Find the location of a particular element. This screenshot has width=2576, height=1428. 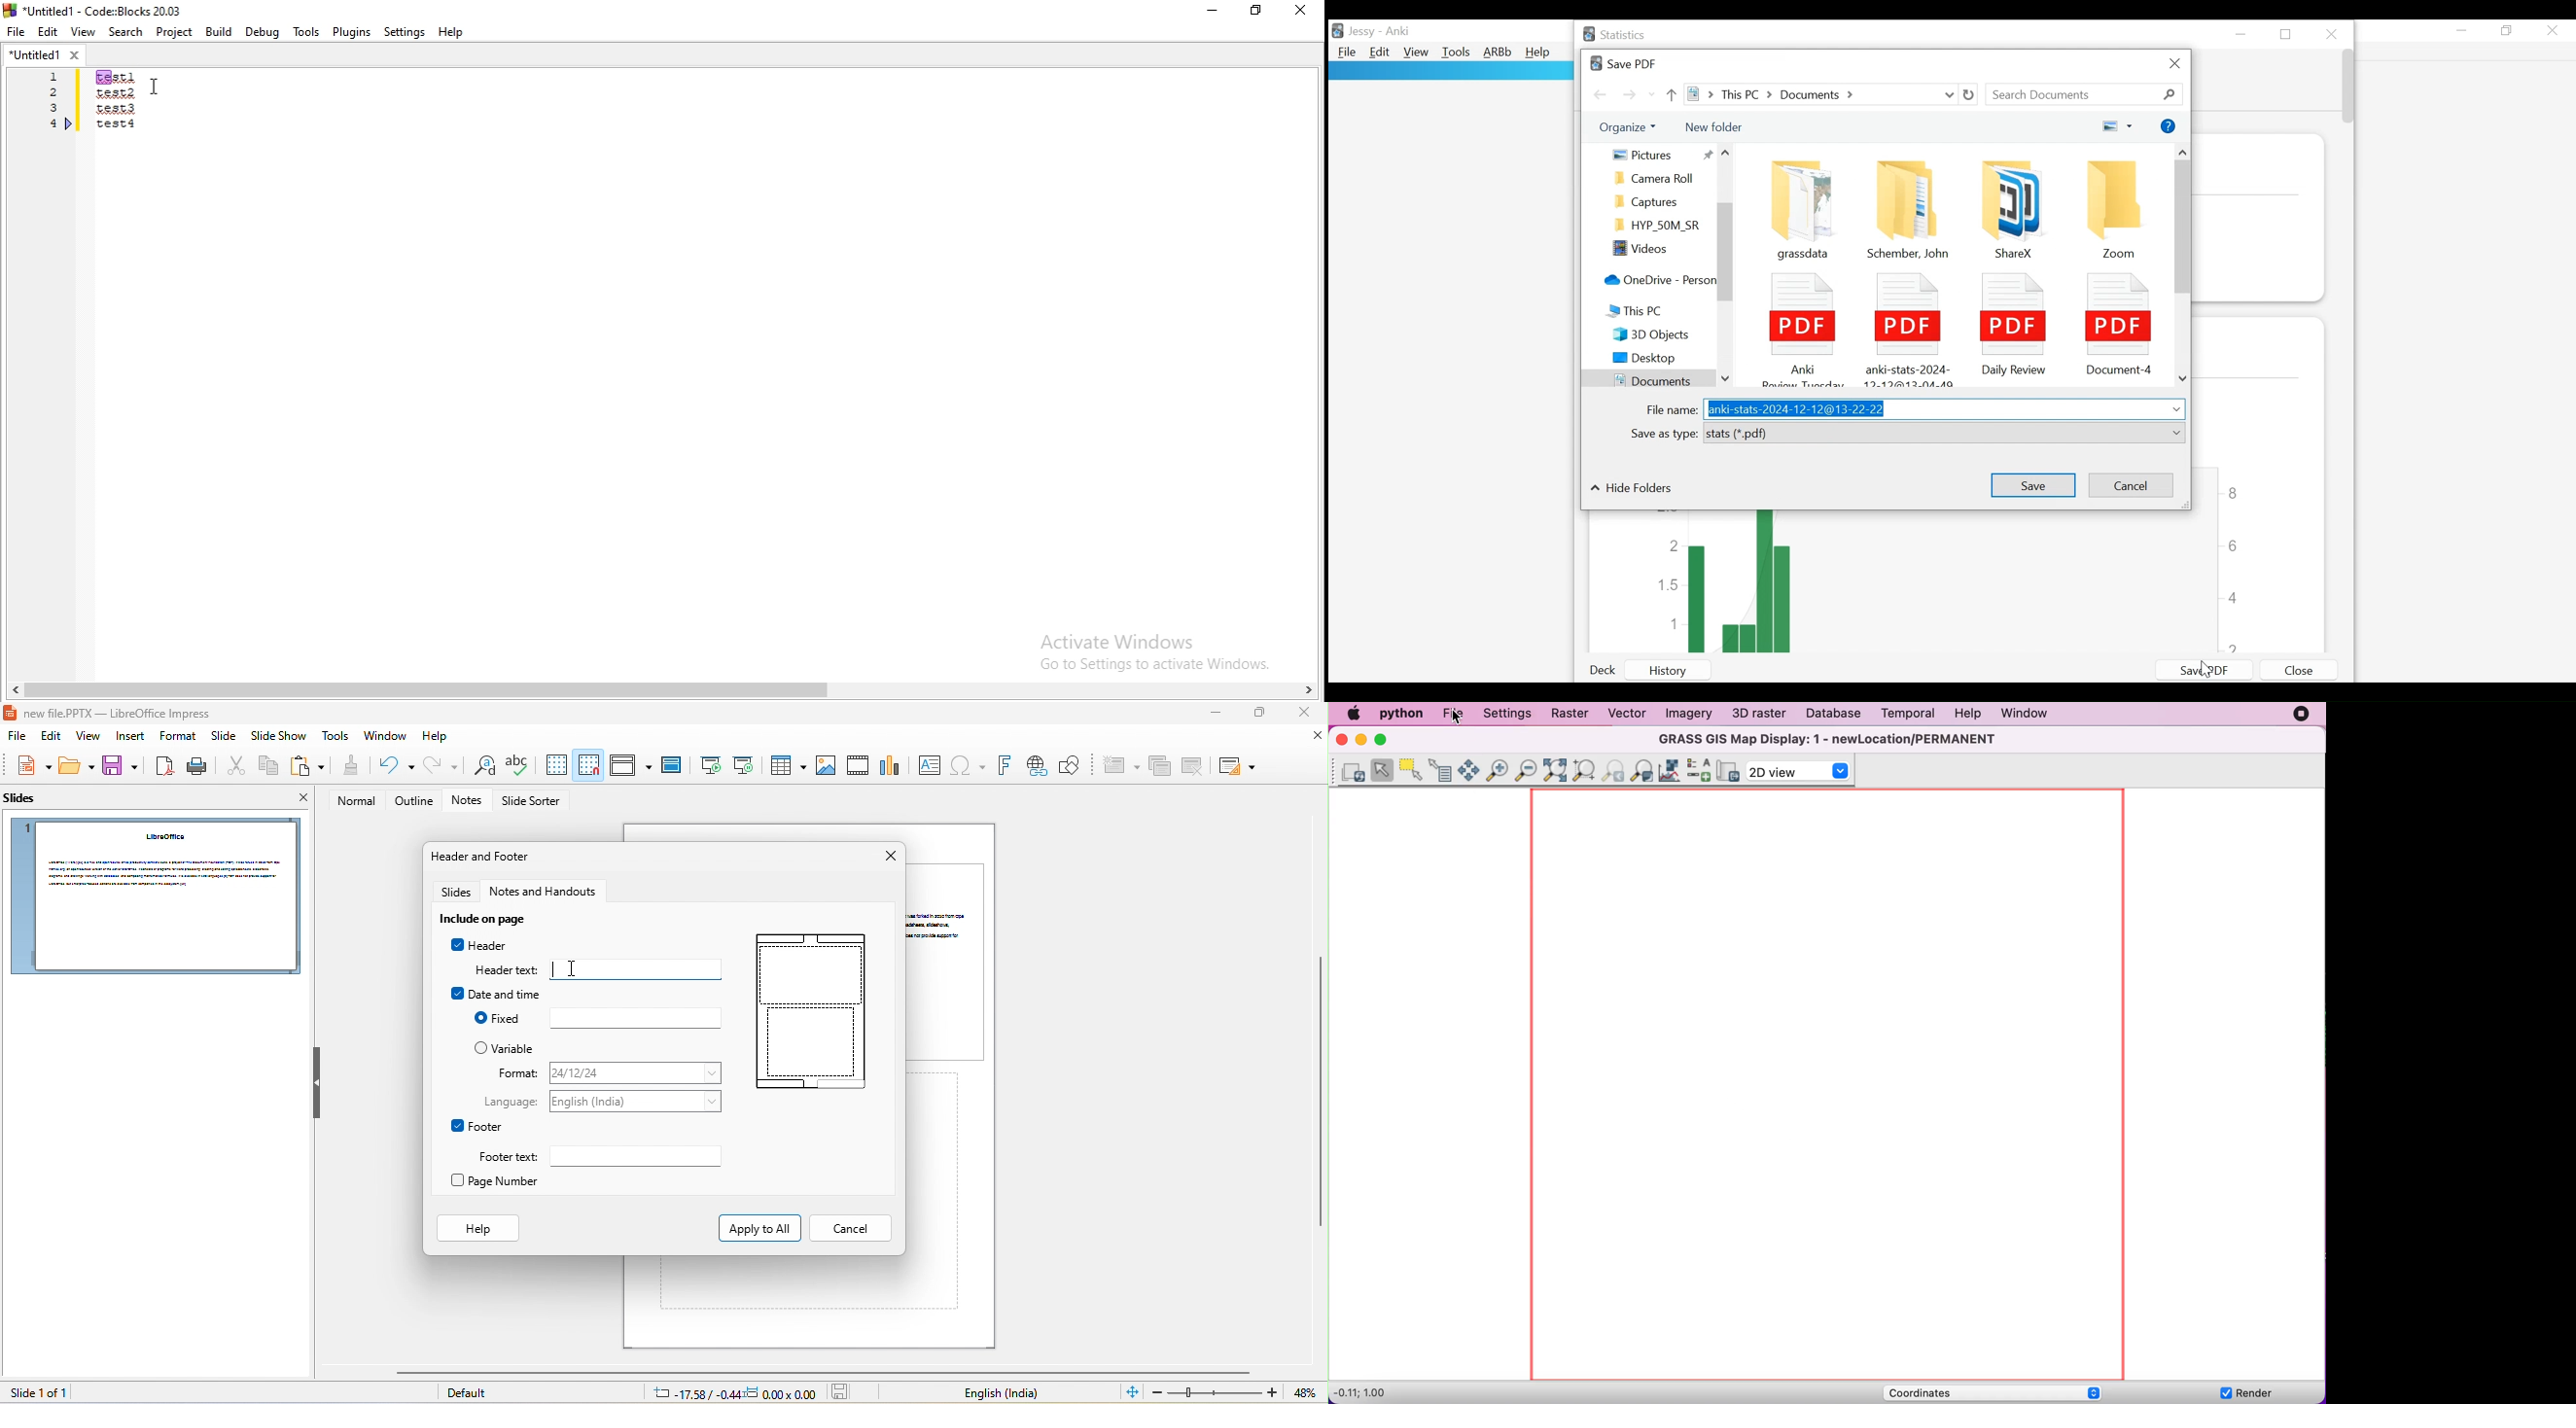

 new file.PPTX — LibreOffice Impress is located at coordinates (113, 713).